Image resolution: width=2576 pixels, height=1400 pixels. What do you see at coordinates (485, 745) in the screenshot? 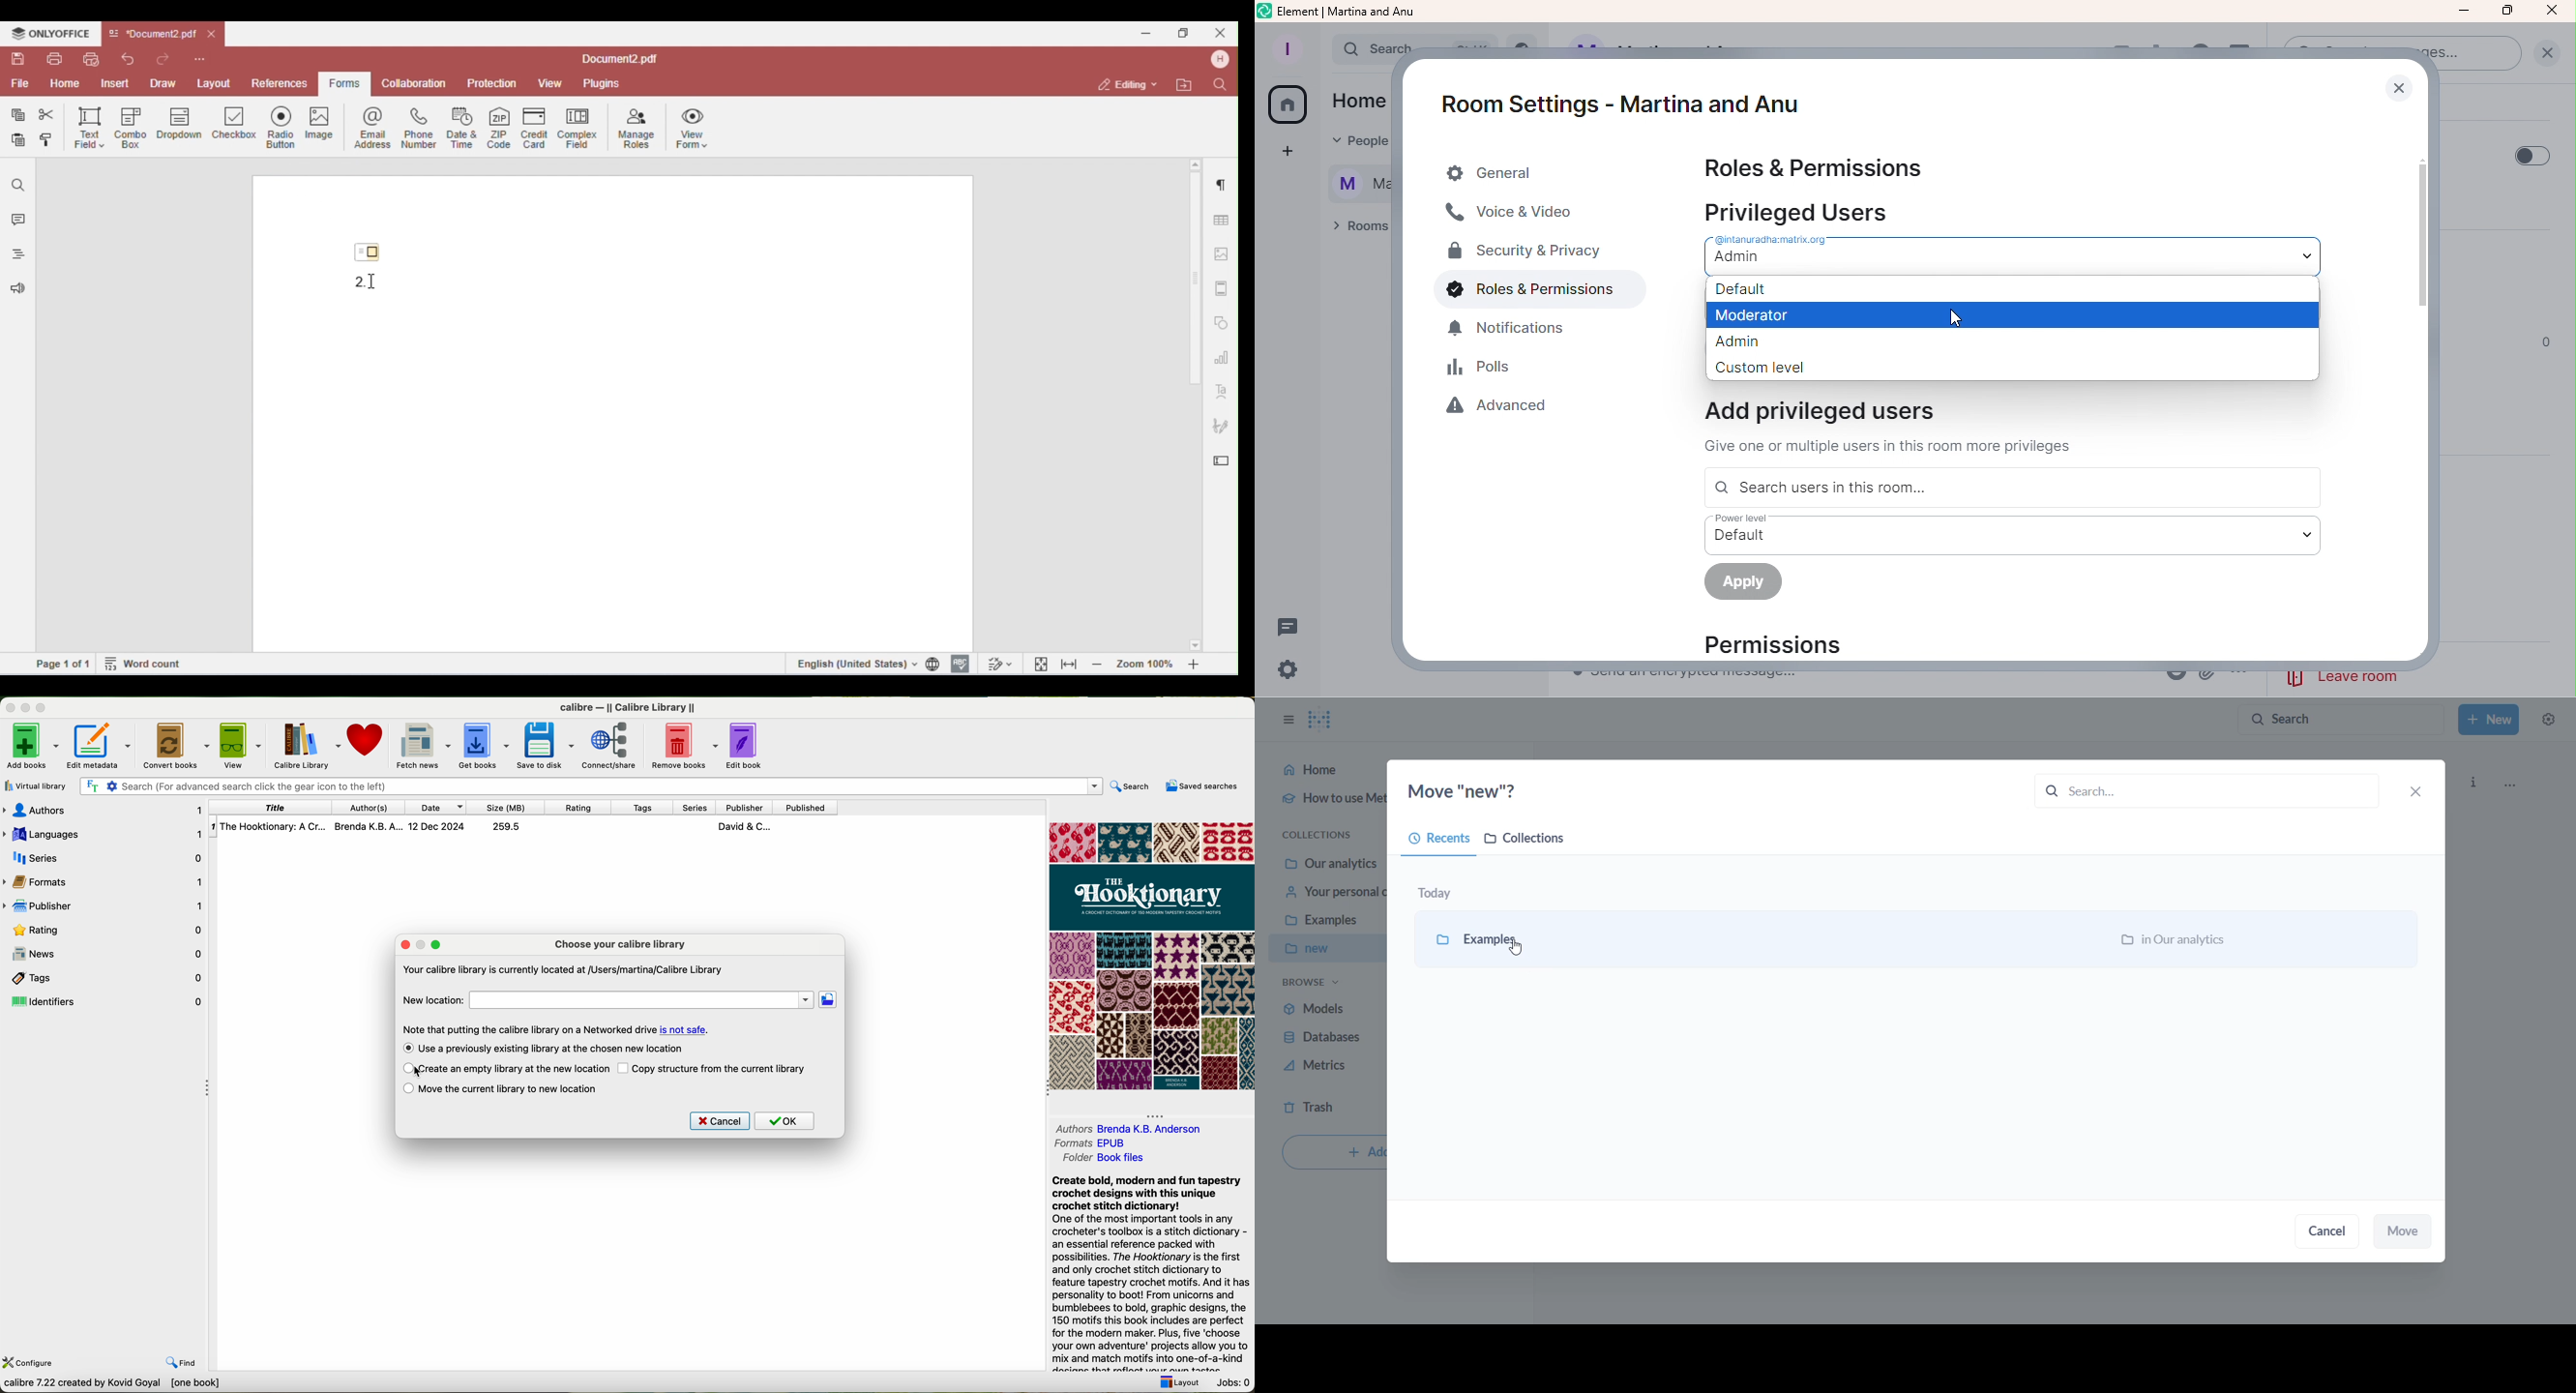
I see `get books` at bounding box center [485, 745].